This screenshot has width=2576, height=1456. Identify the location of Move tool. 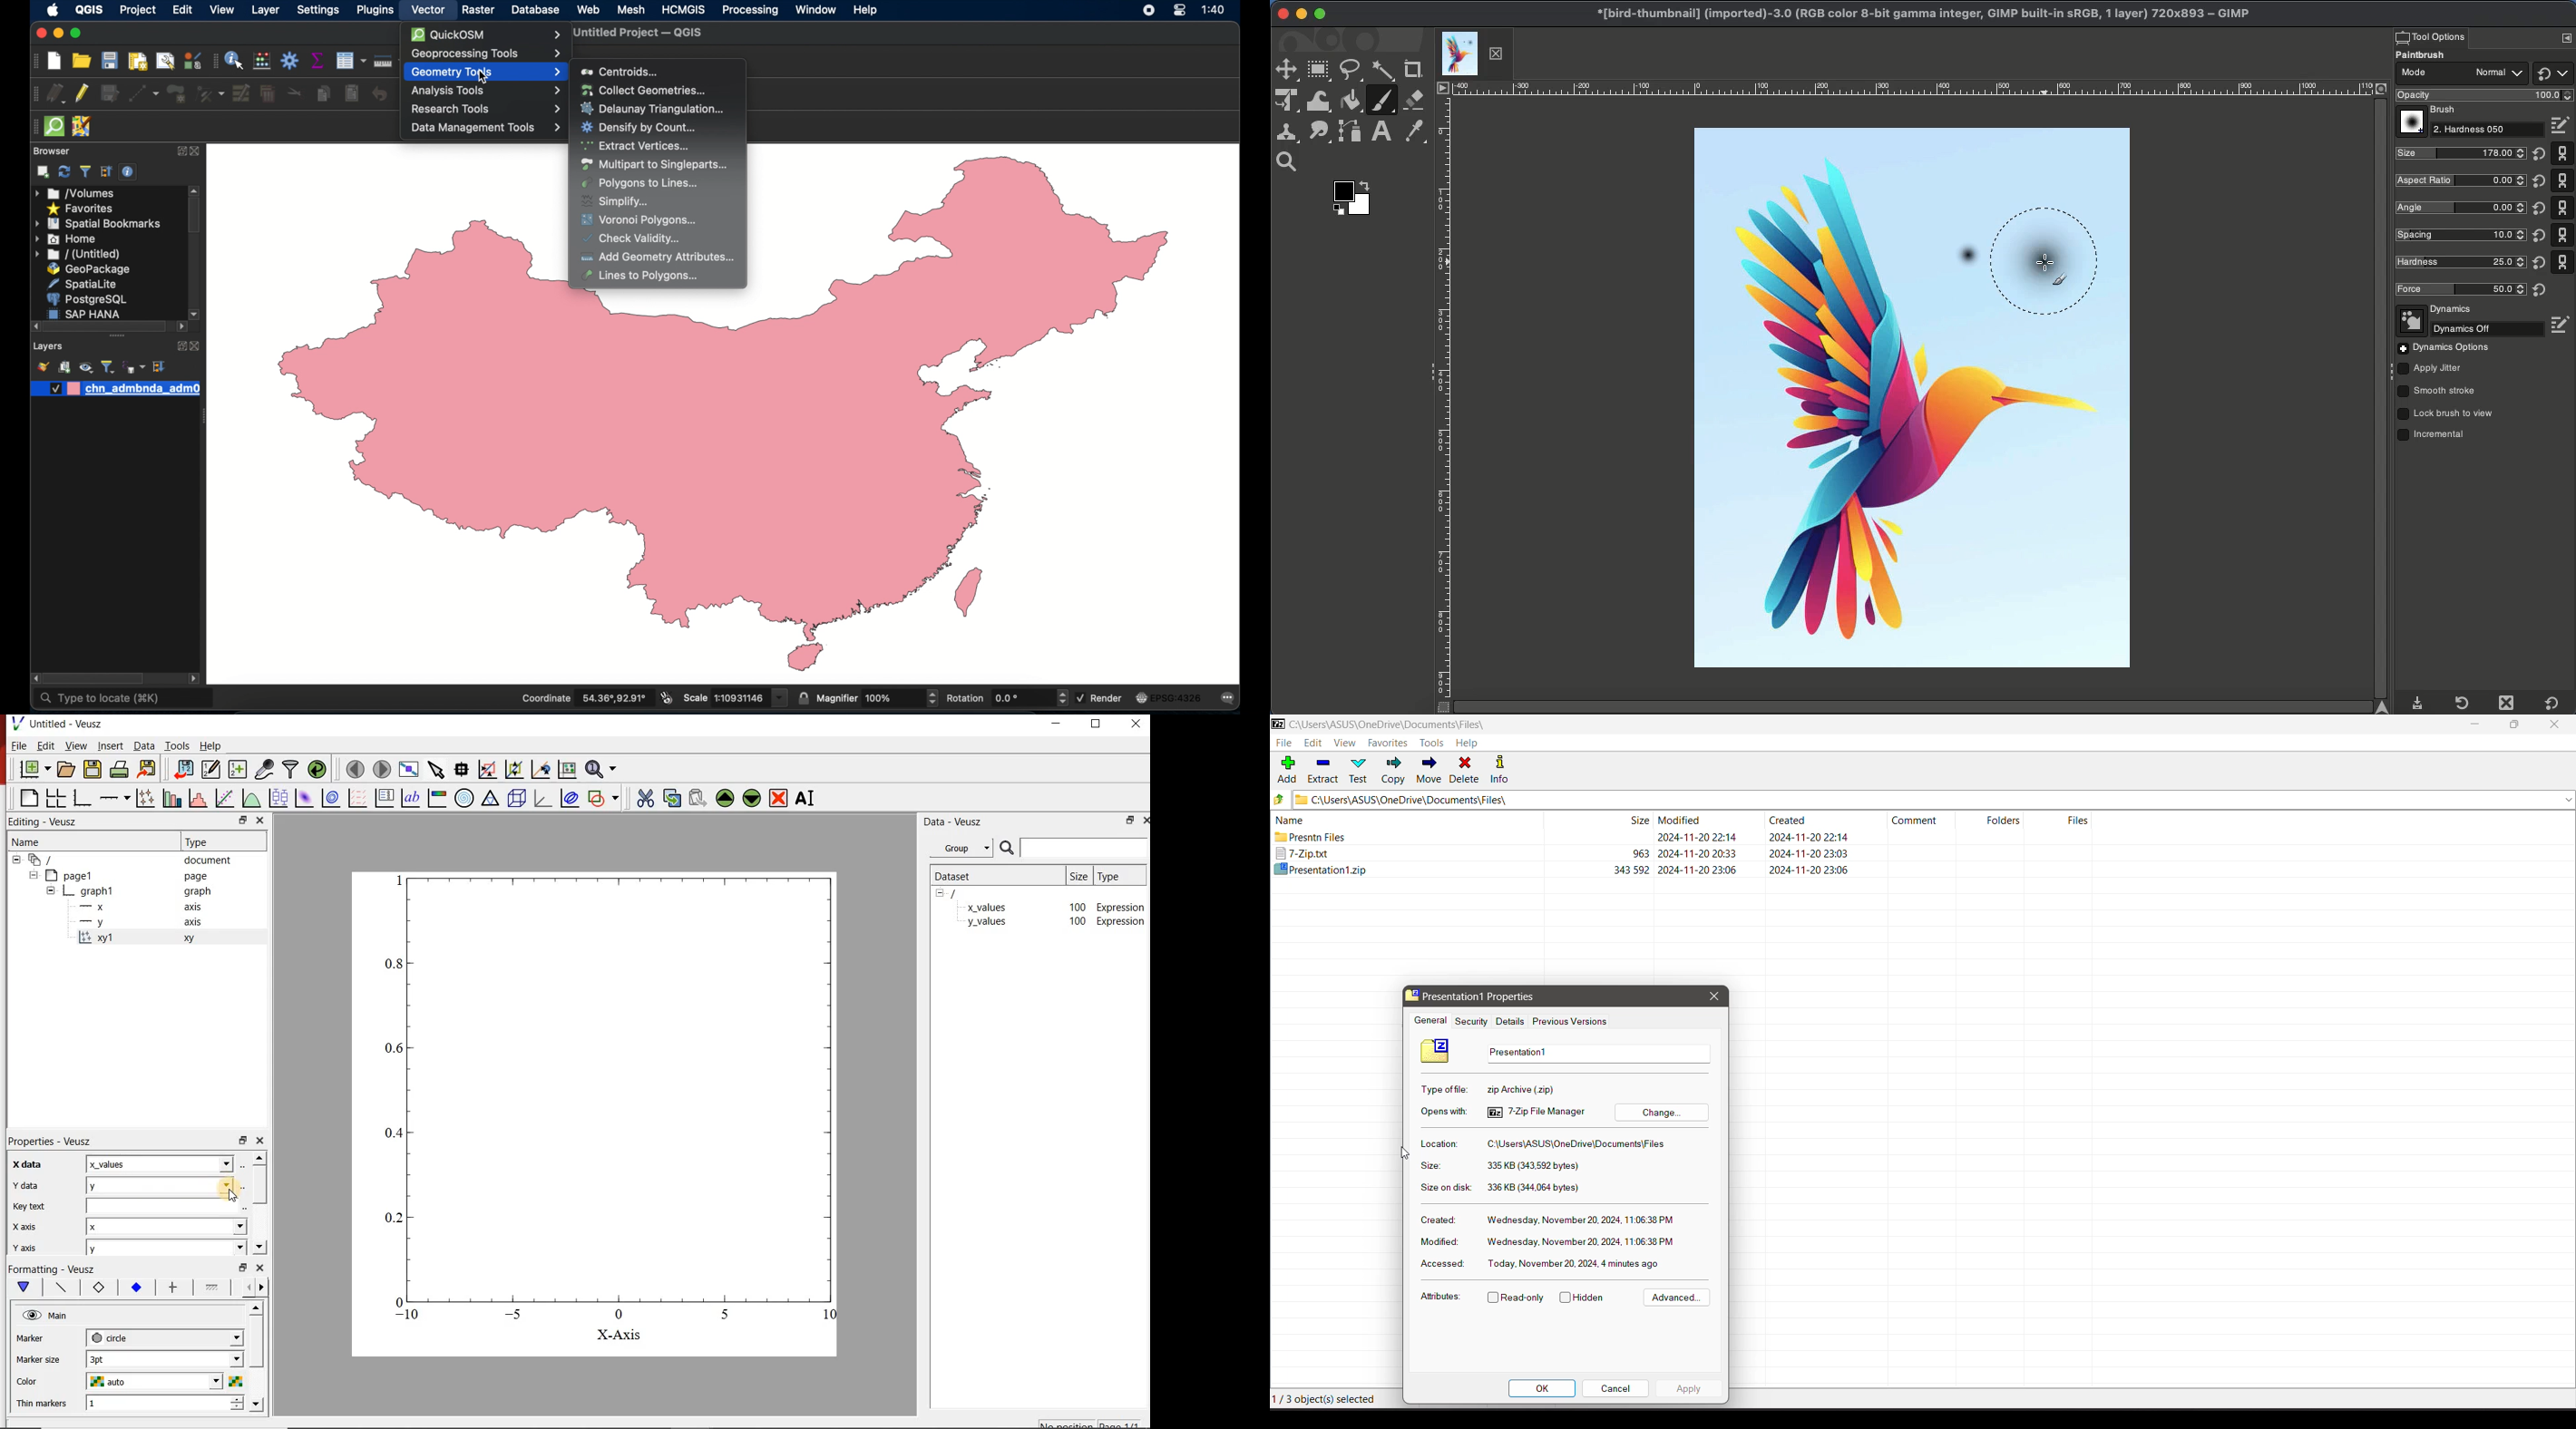
(1285, 71).